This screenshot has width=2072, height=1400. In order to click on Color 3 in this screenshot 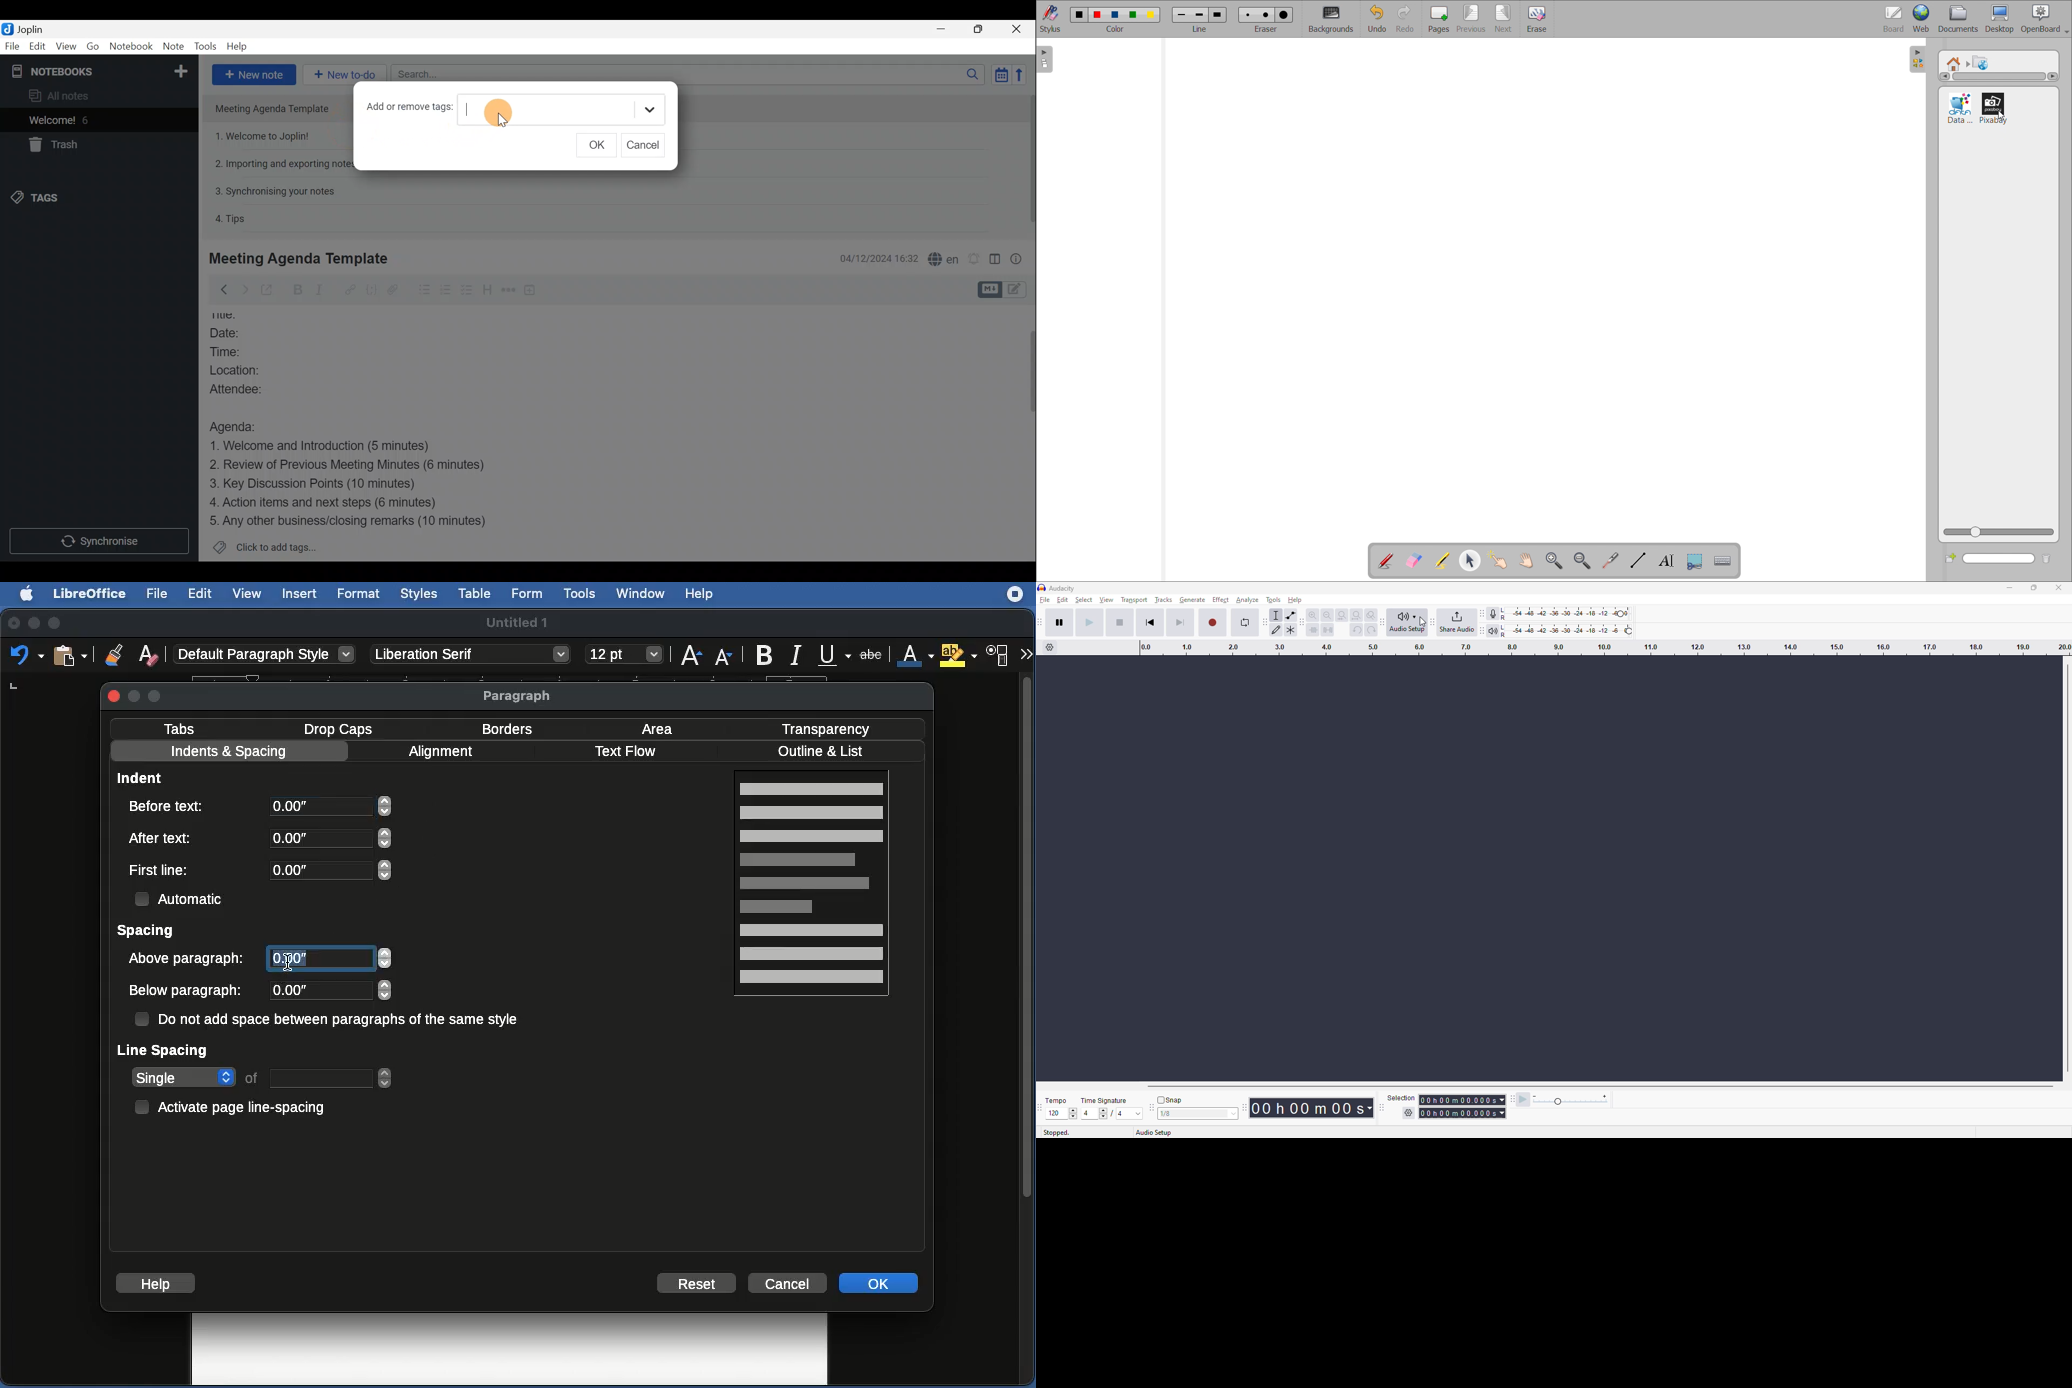, I will do `click(1114, 15)`.